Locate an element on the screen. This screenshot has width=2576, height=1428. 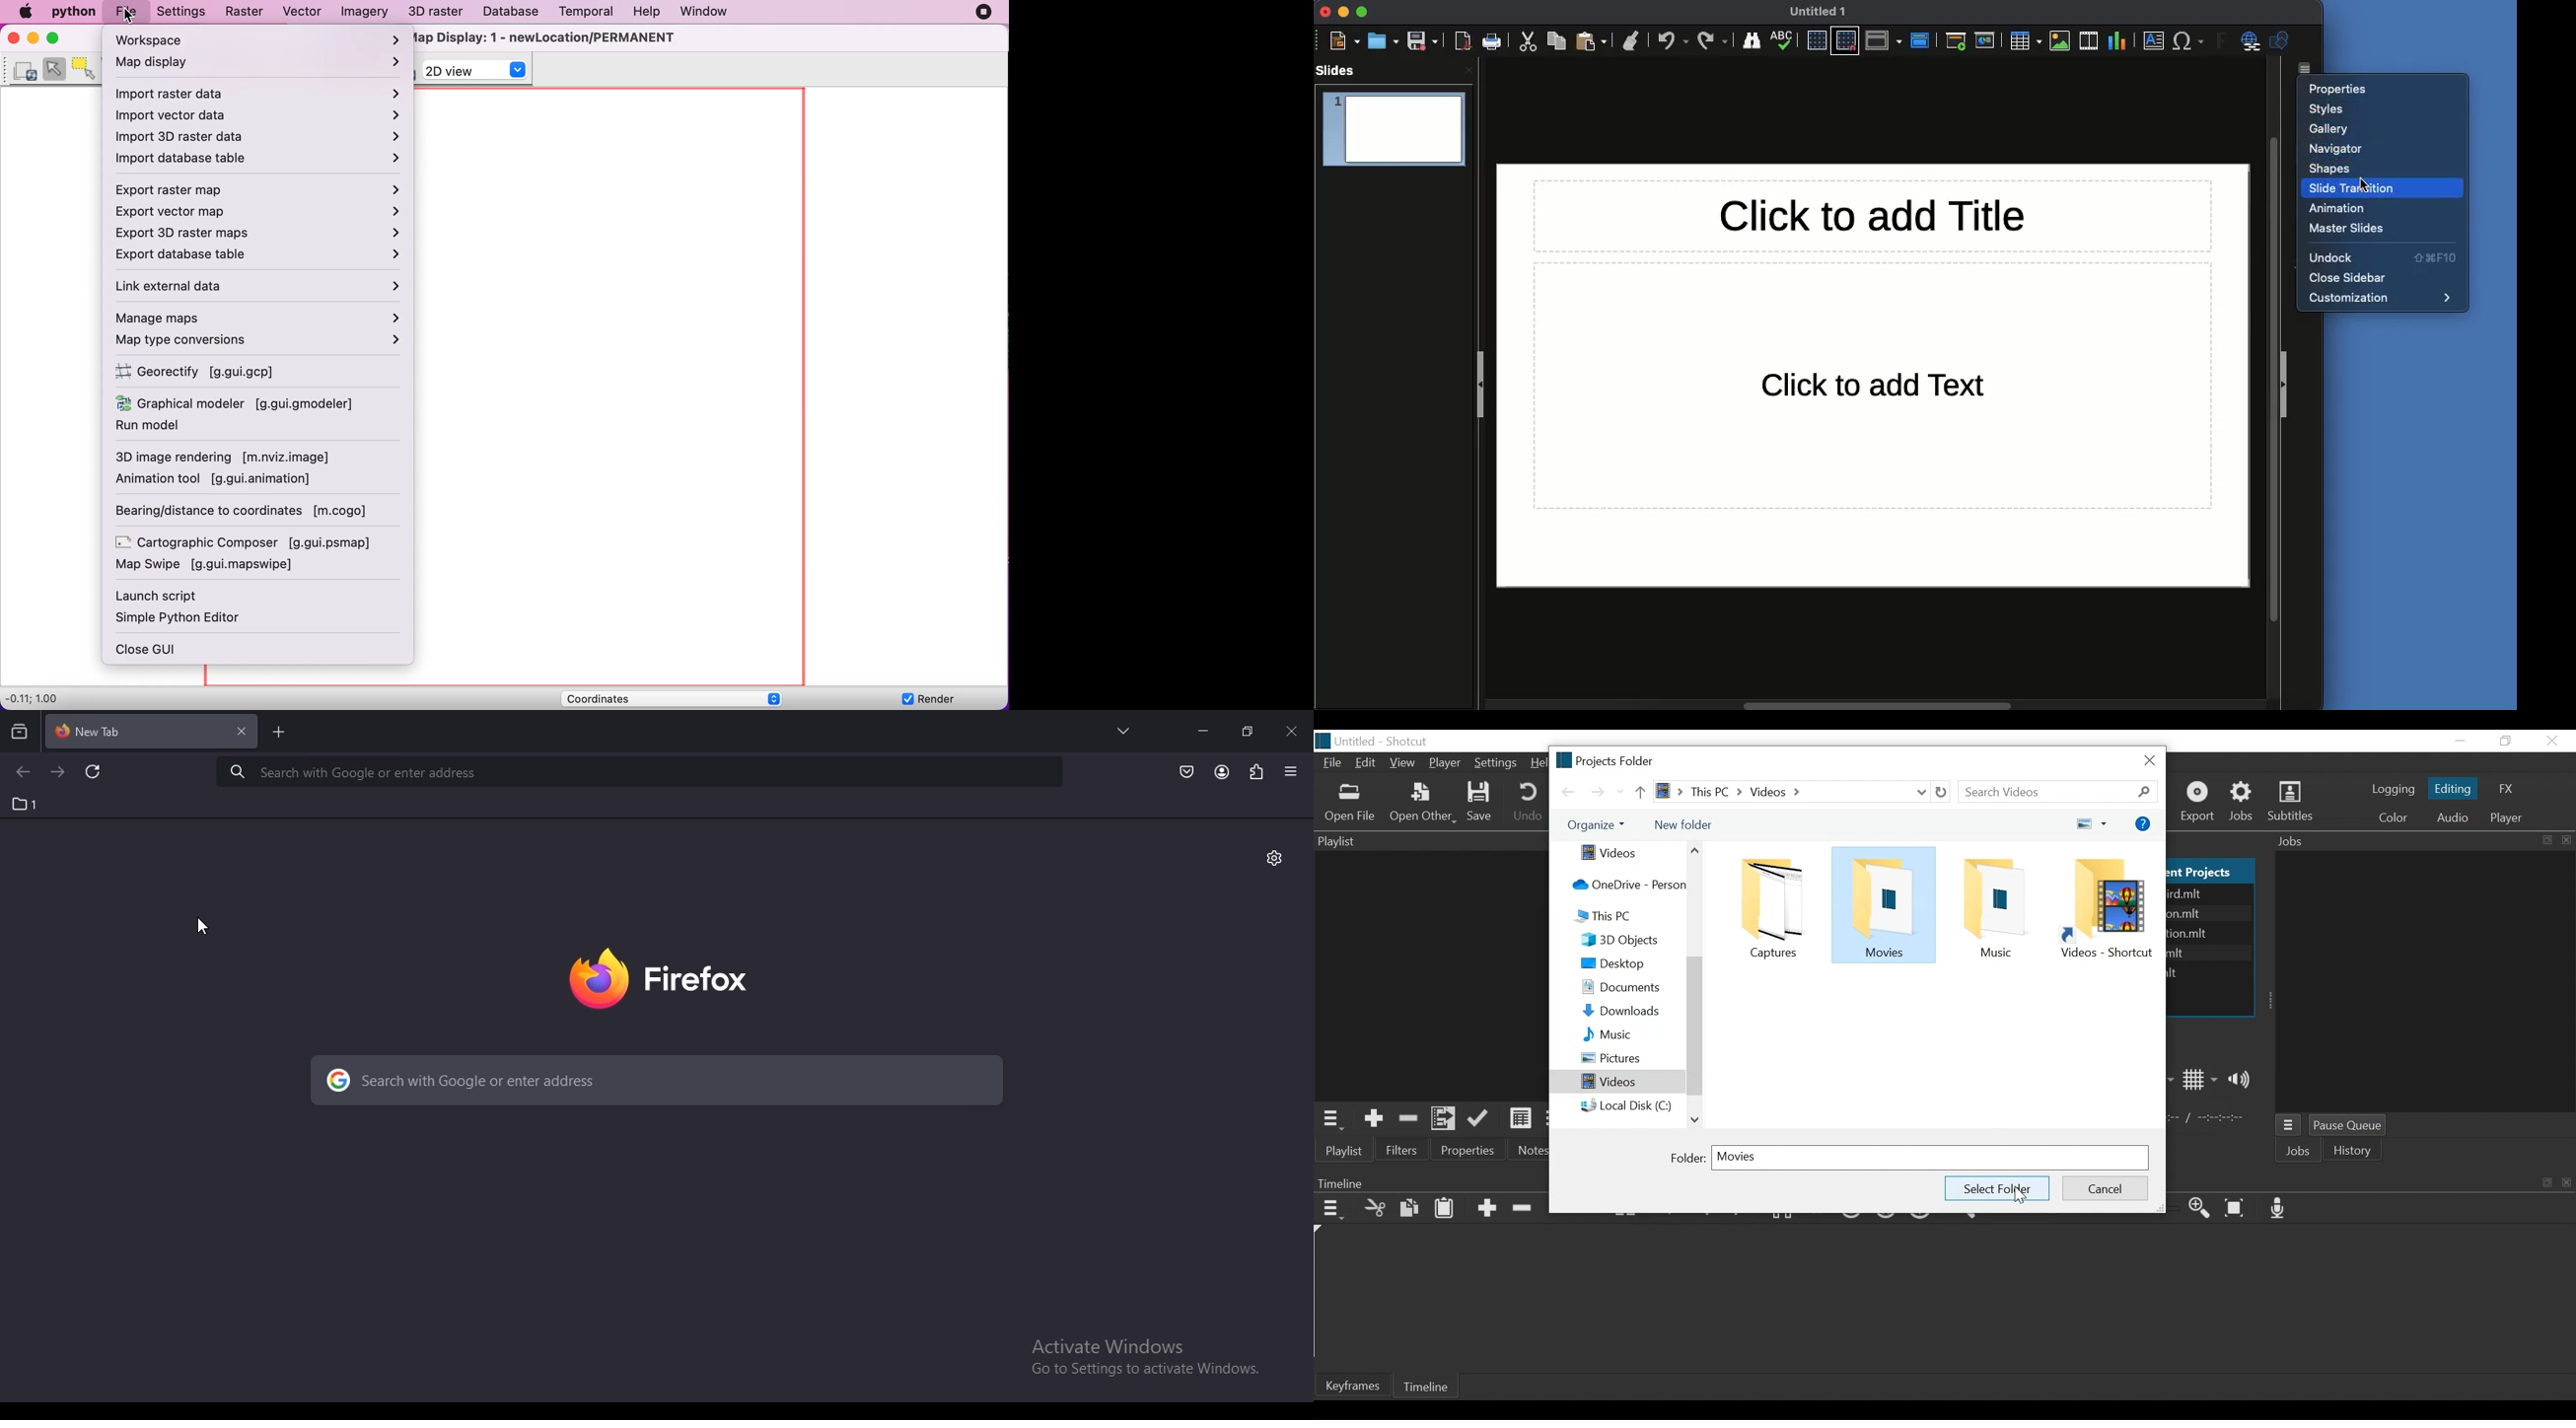
Save Folder is located at coordinates (1997, 1188).